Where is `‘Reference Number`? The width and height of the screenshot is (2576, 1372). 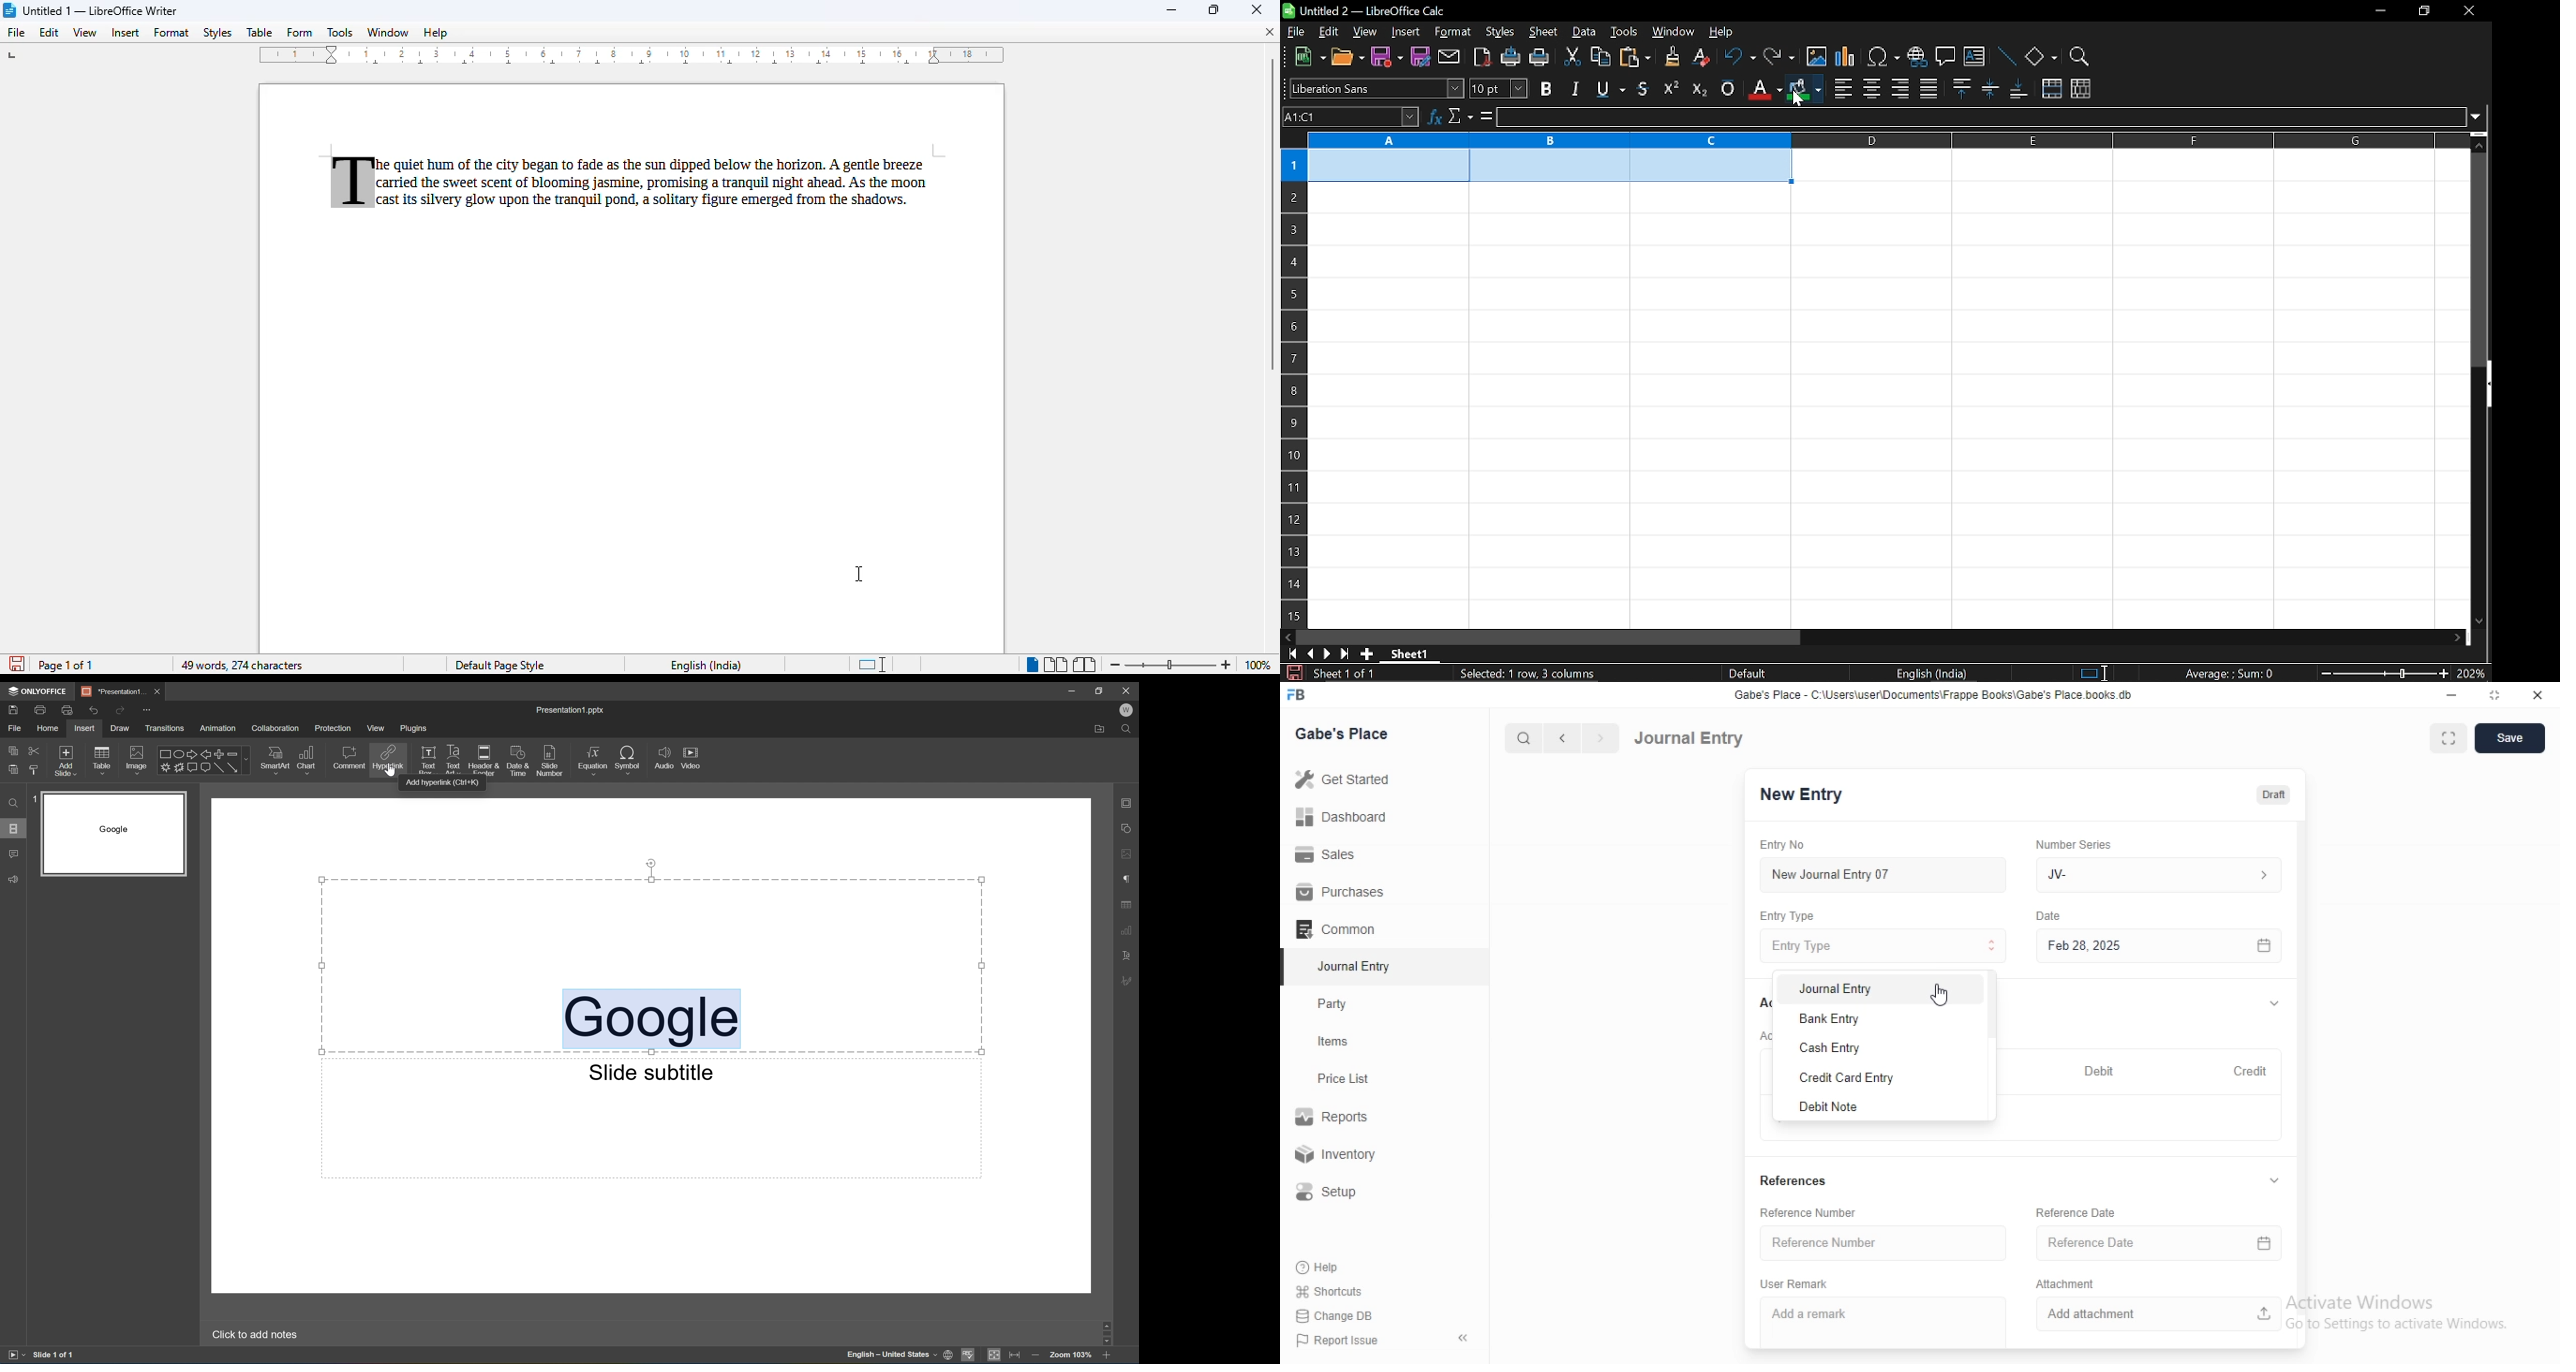
‘Reference Number is located at coordinates (1809, 1212).